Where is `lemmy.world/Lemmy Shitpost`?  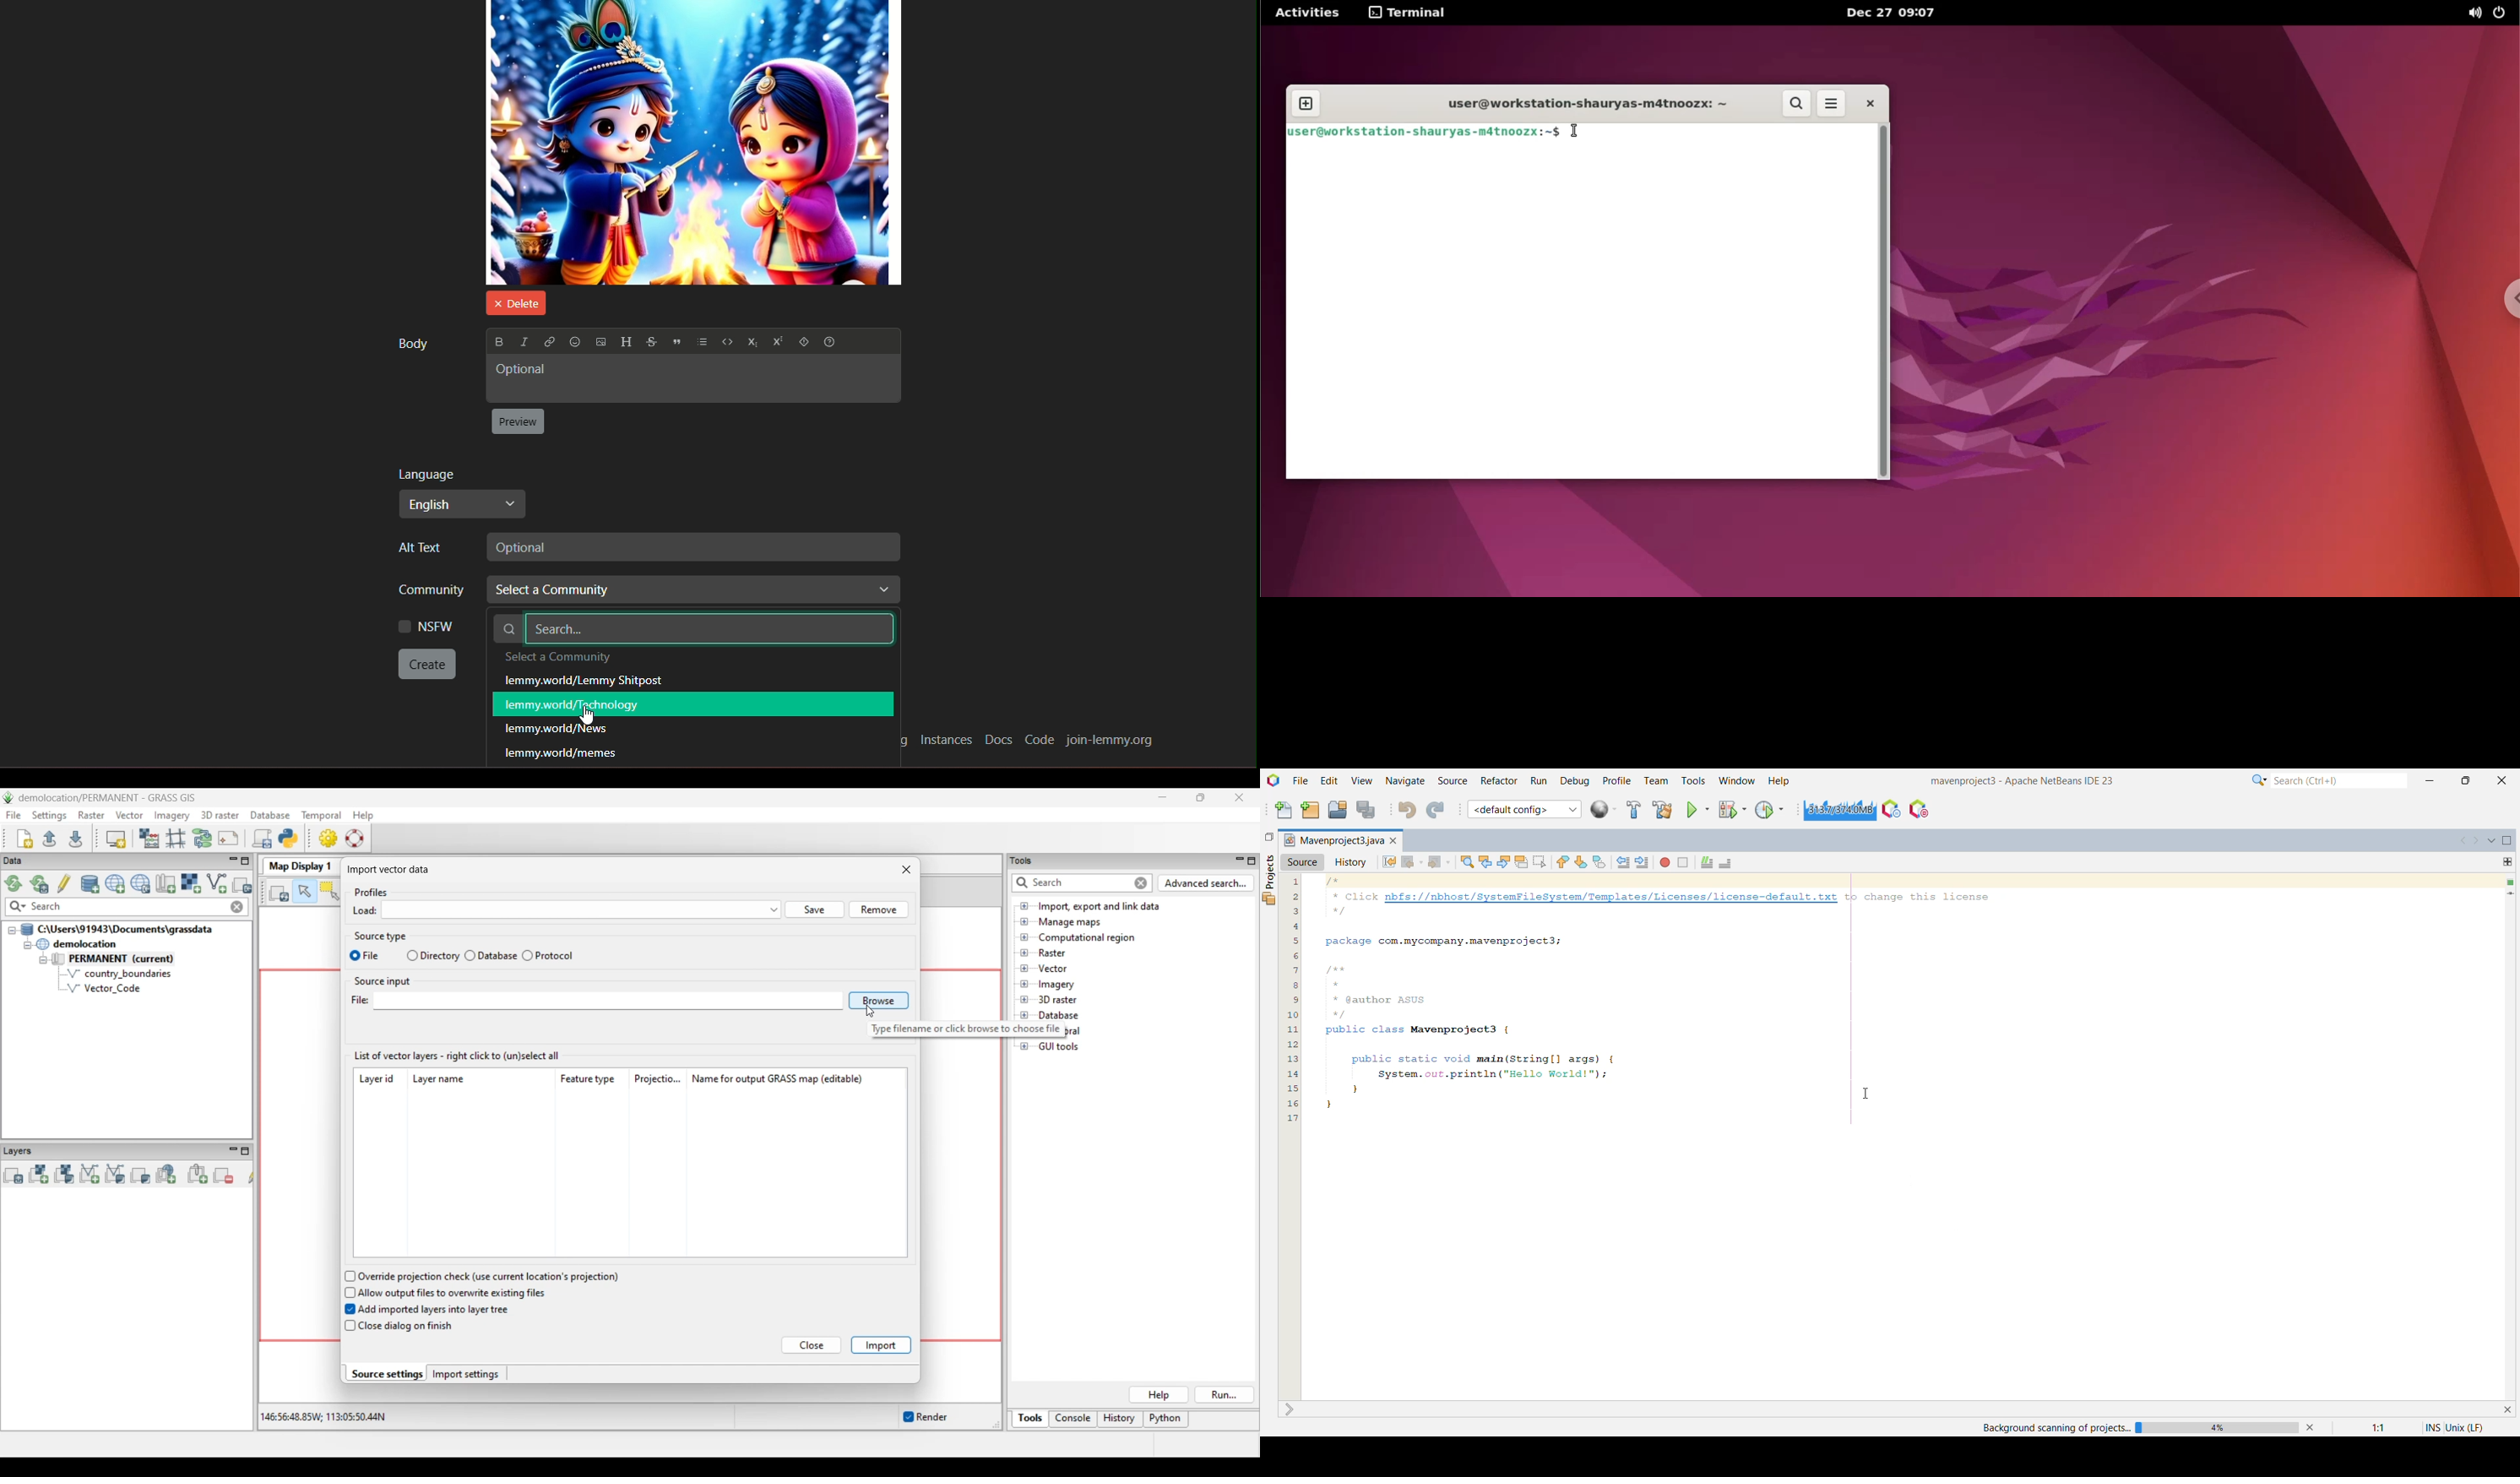
lemmy.world/Lemmy Shitpost is located at coordinates (586, 680).